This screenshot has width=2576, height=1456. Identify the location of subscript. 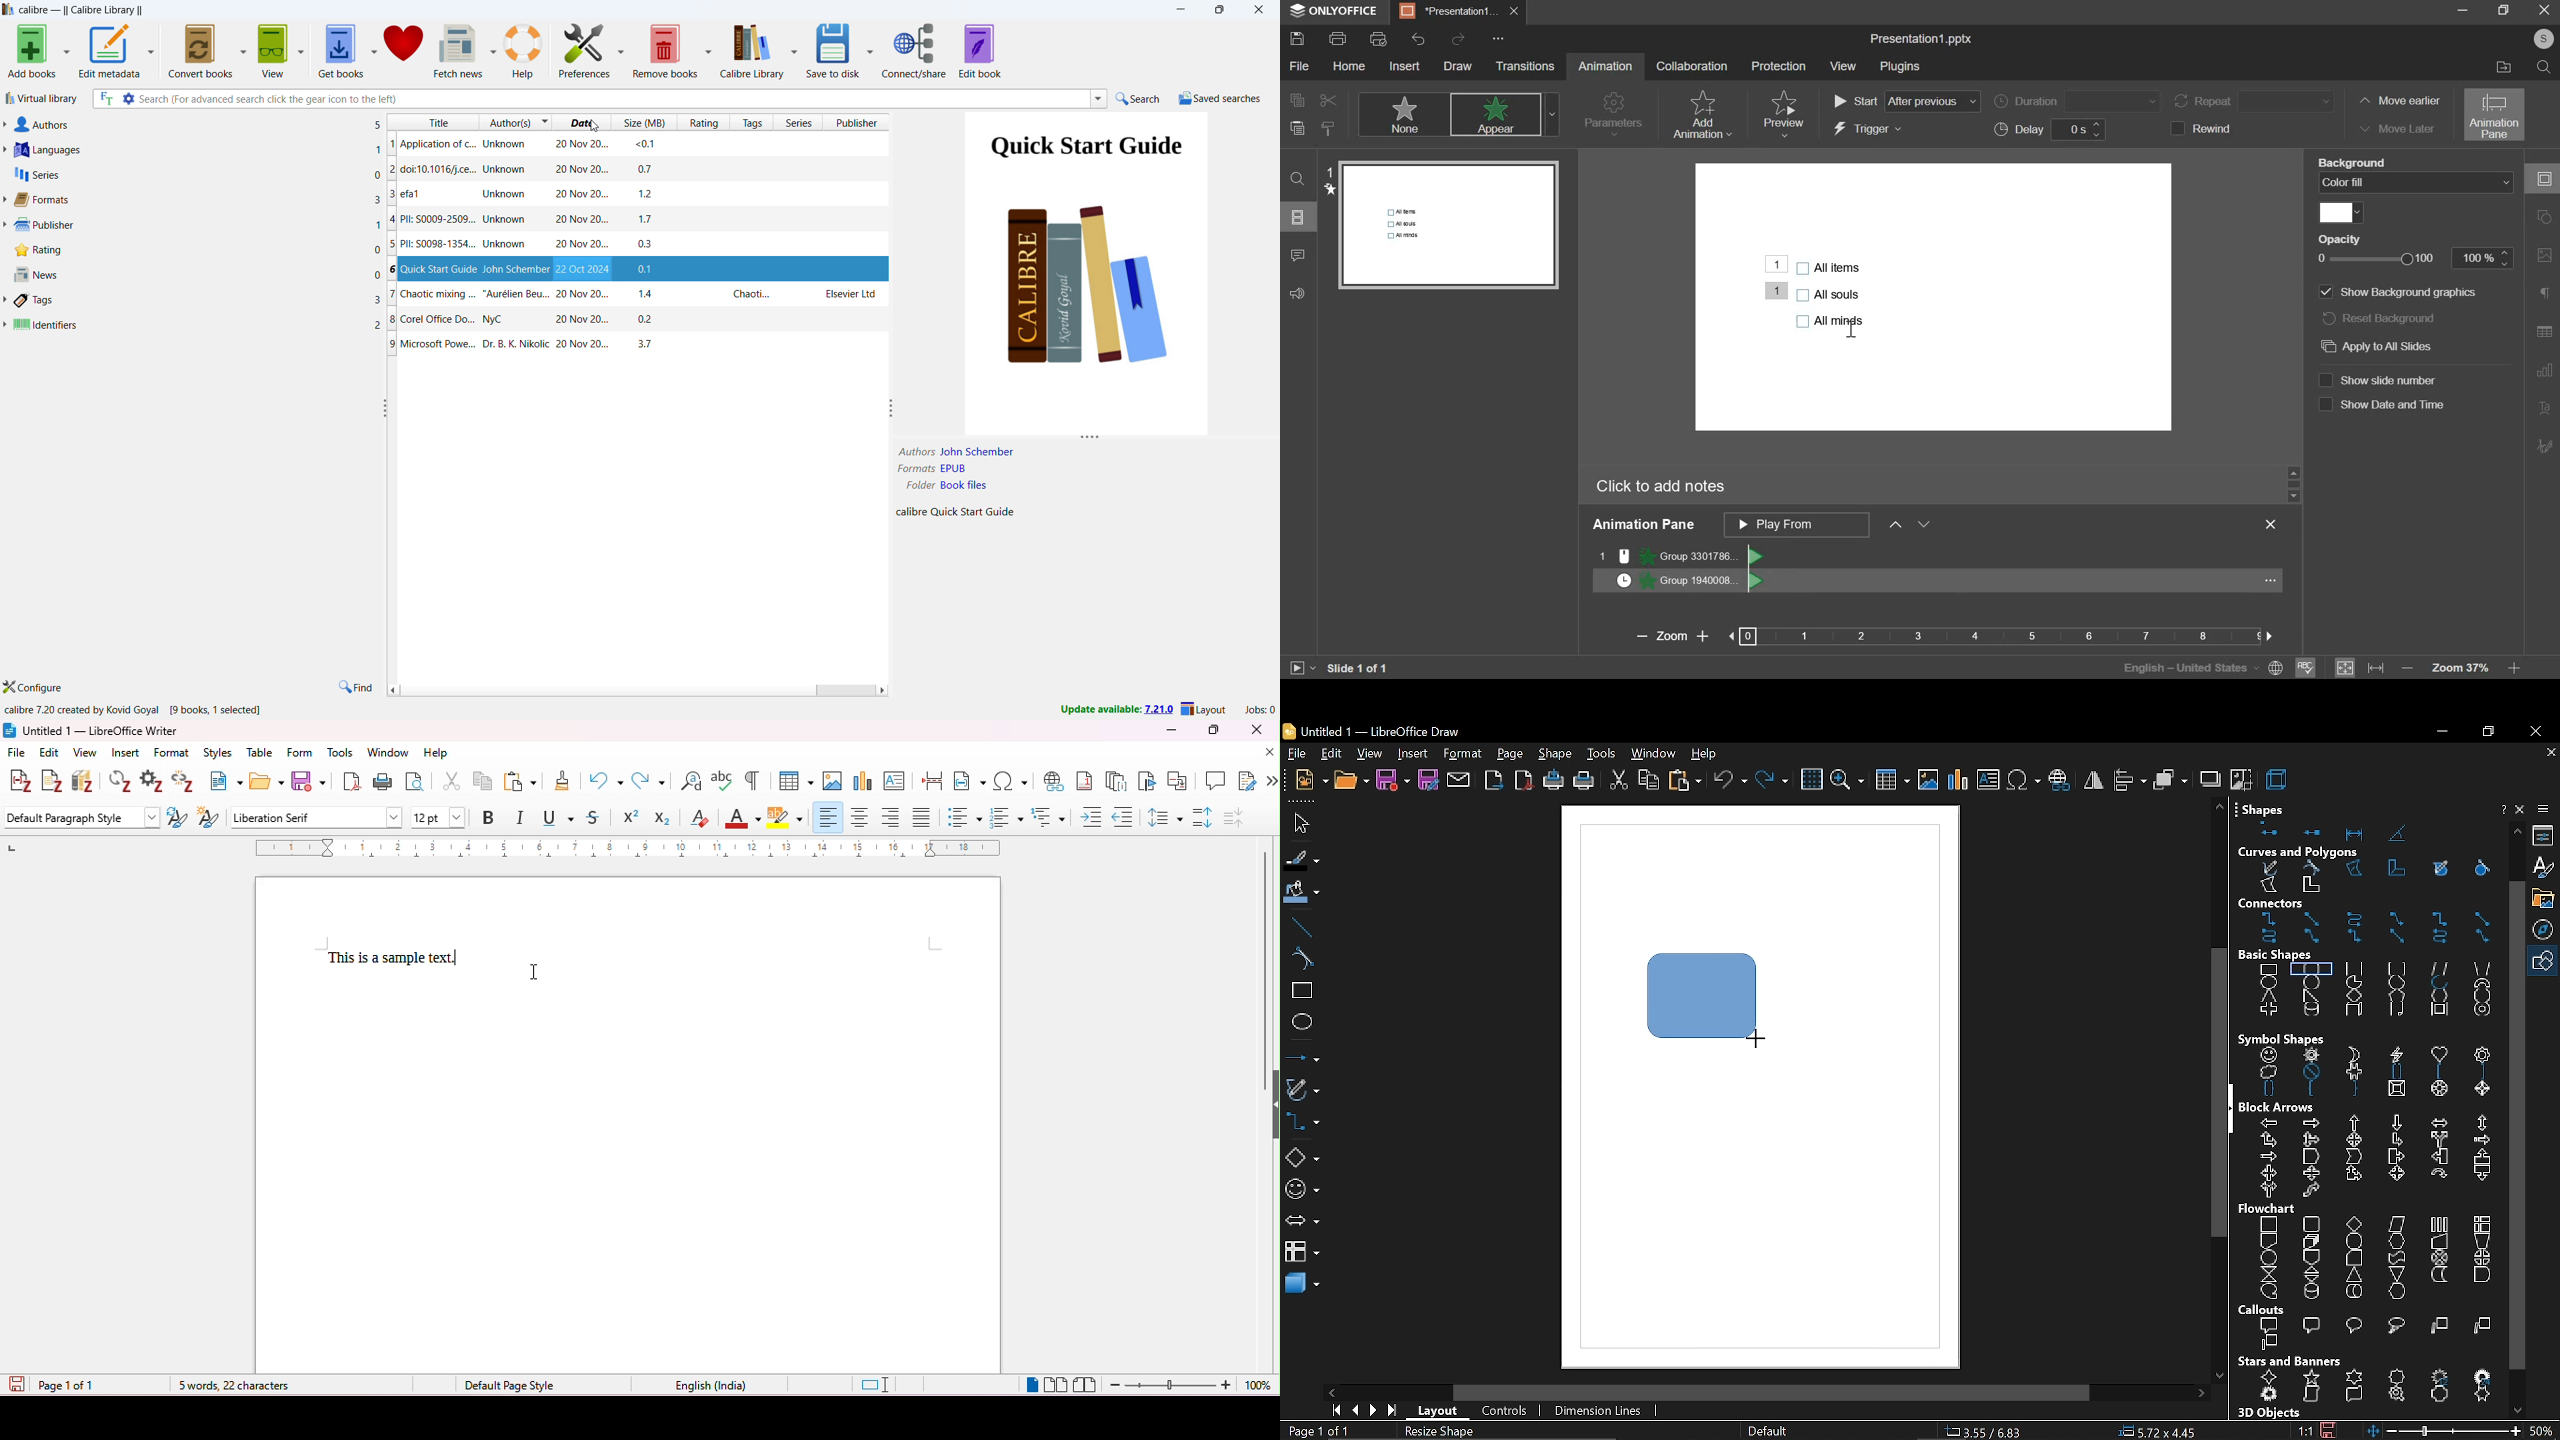
(662, 818).